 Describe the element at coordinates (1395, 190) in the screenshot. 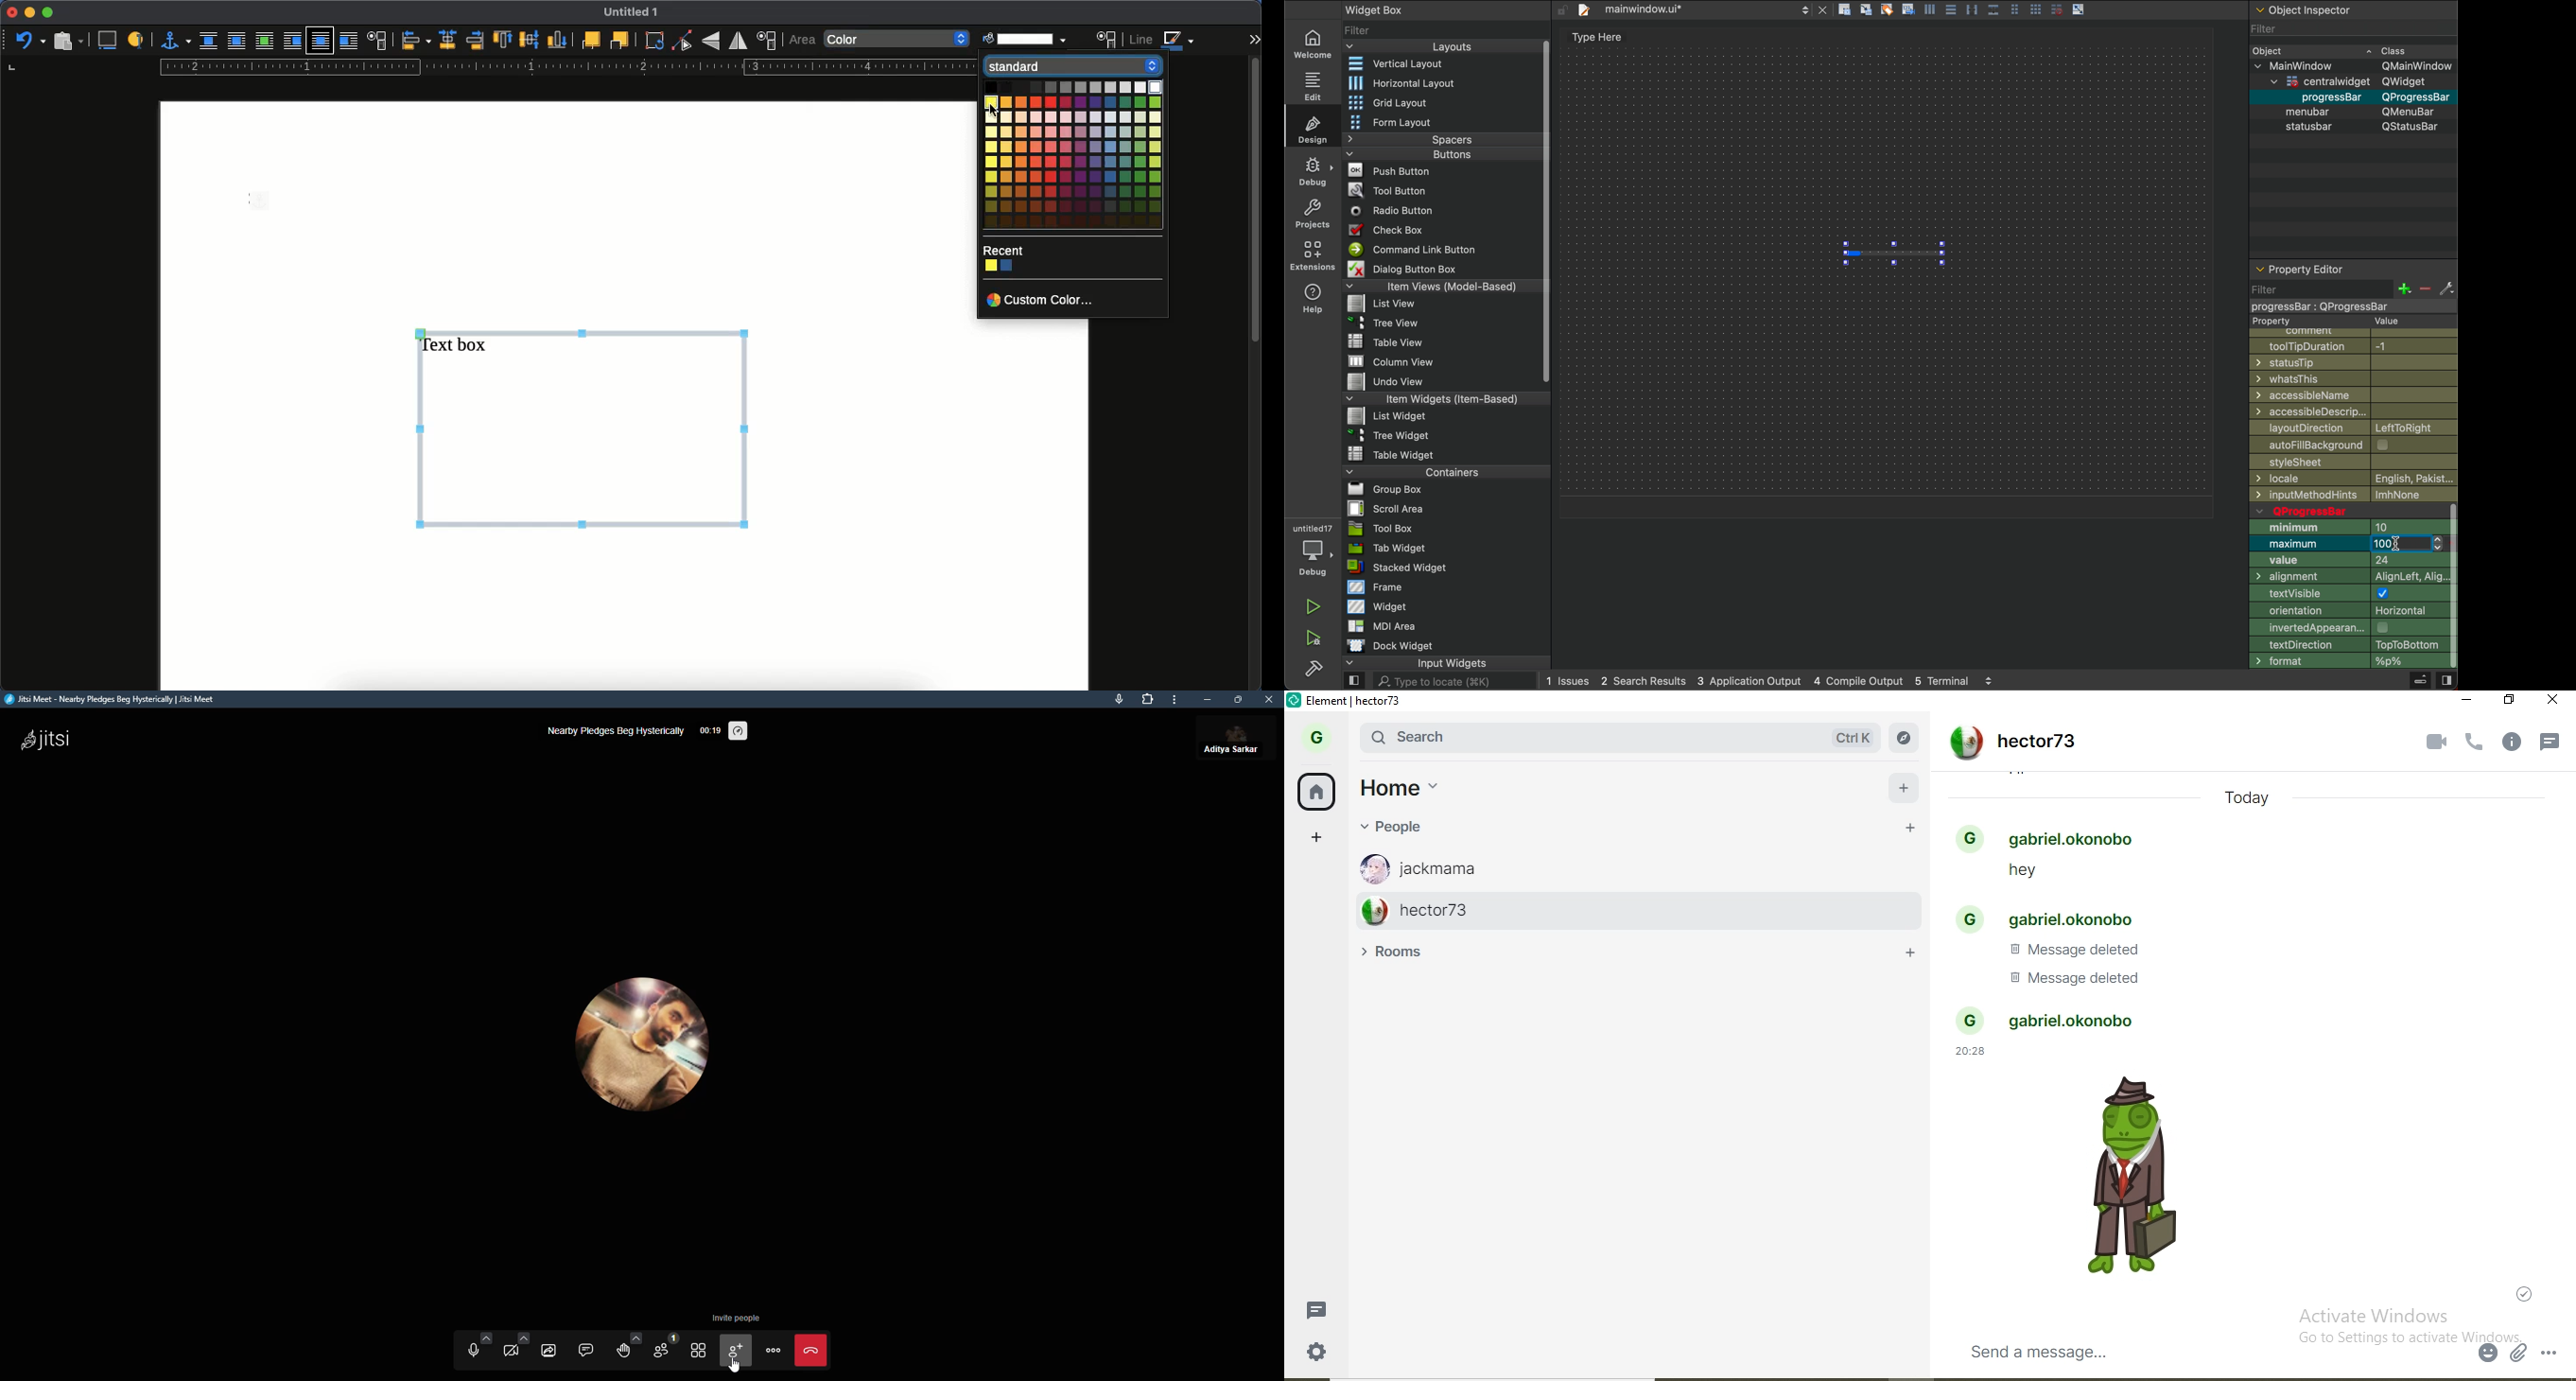

I see `Tool Button` at that location.